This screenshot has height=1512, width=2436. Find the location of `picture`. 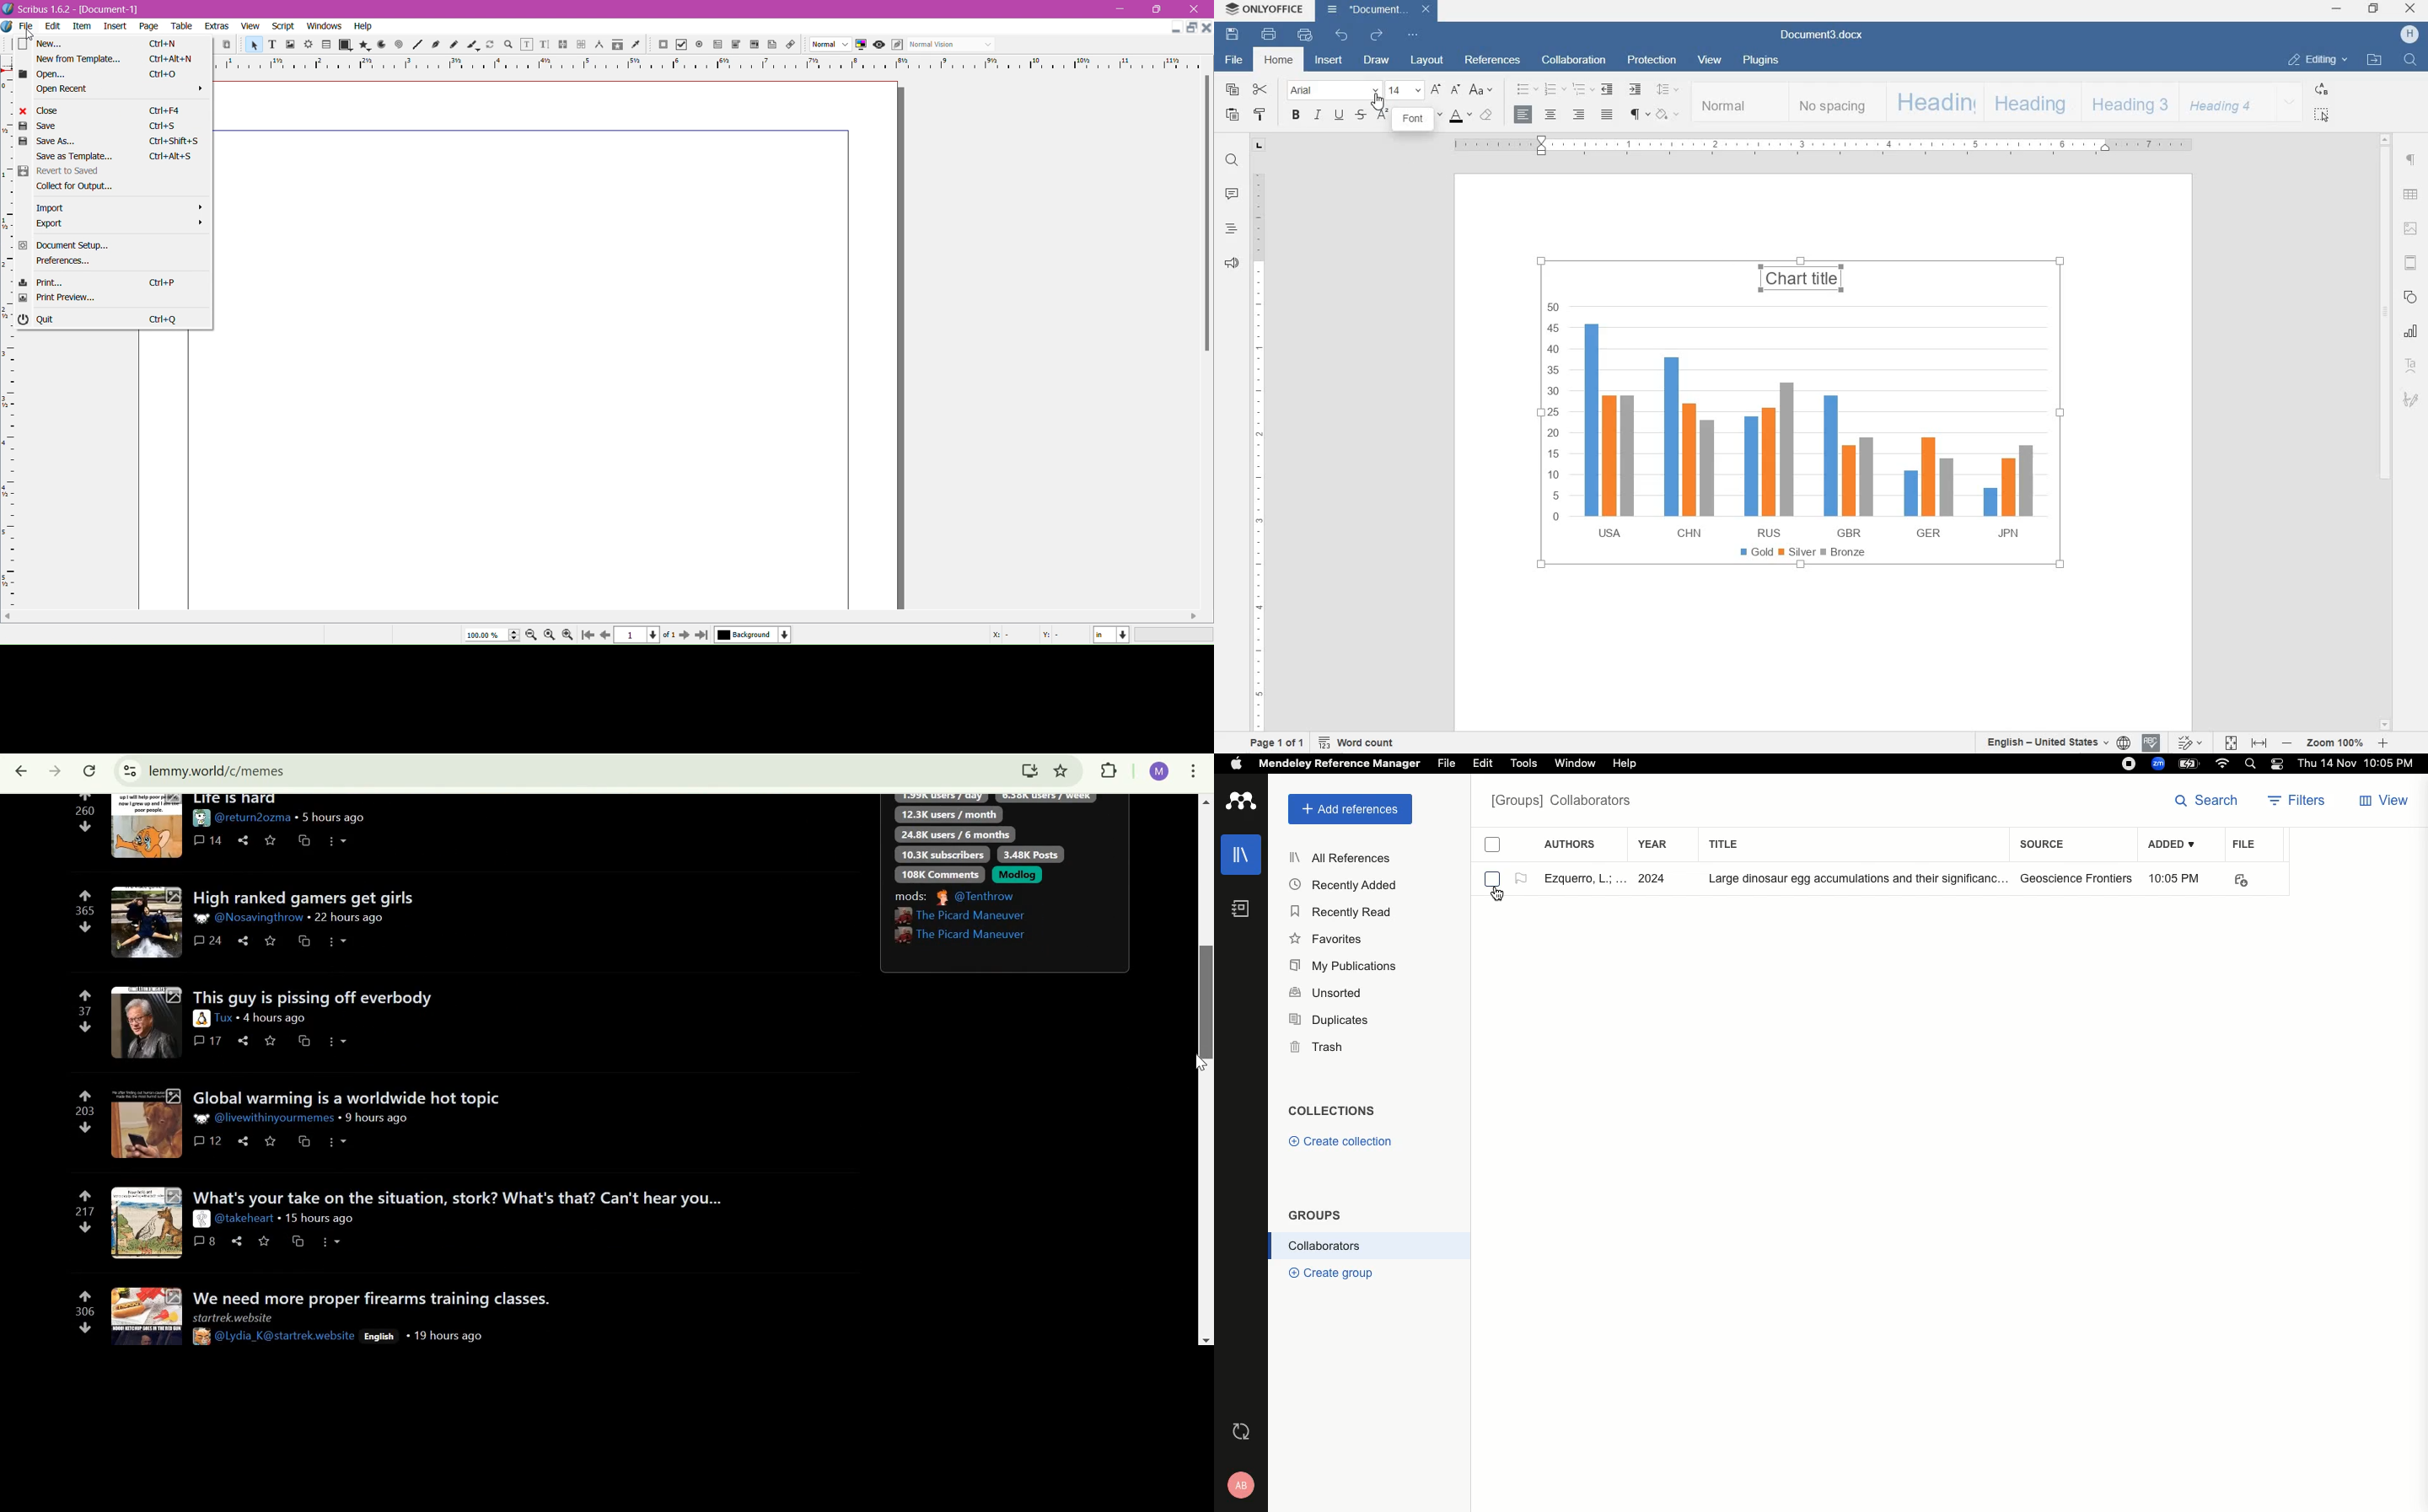

picture is located at coordinates (200, 1336).